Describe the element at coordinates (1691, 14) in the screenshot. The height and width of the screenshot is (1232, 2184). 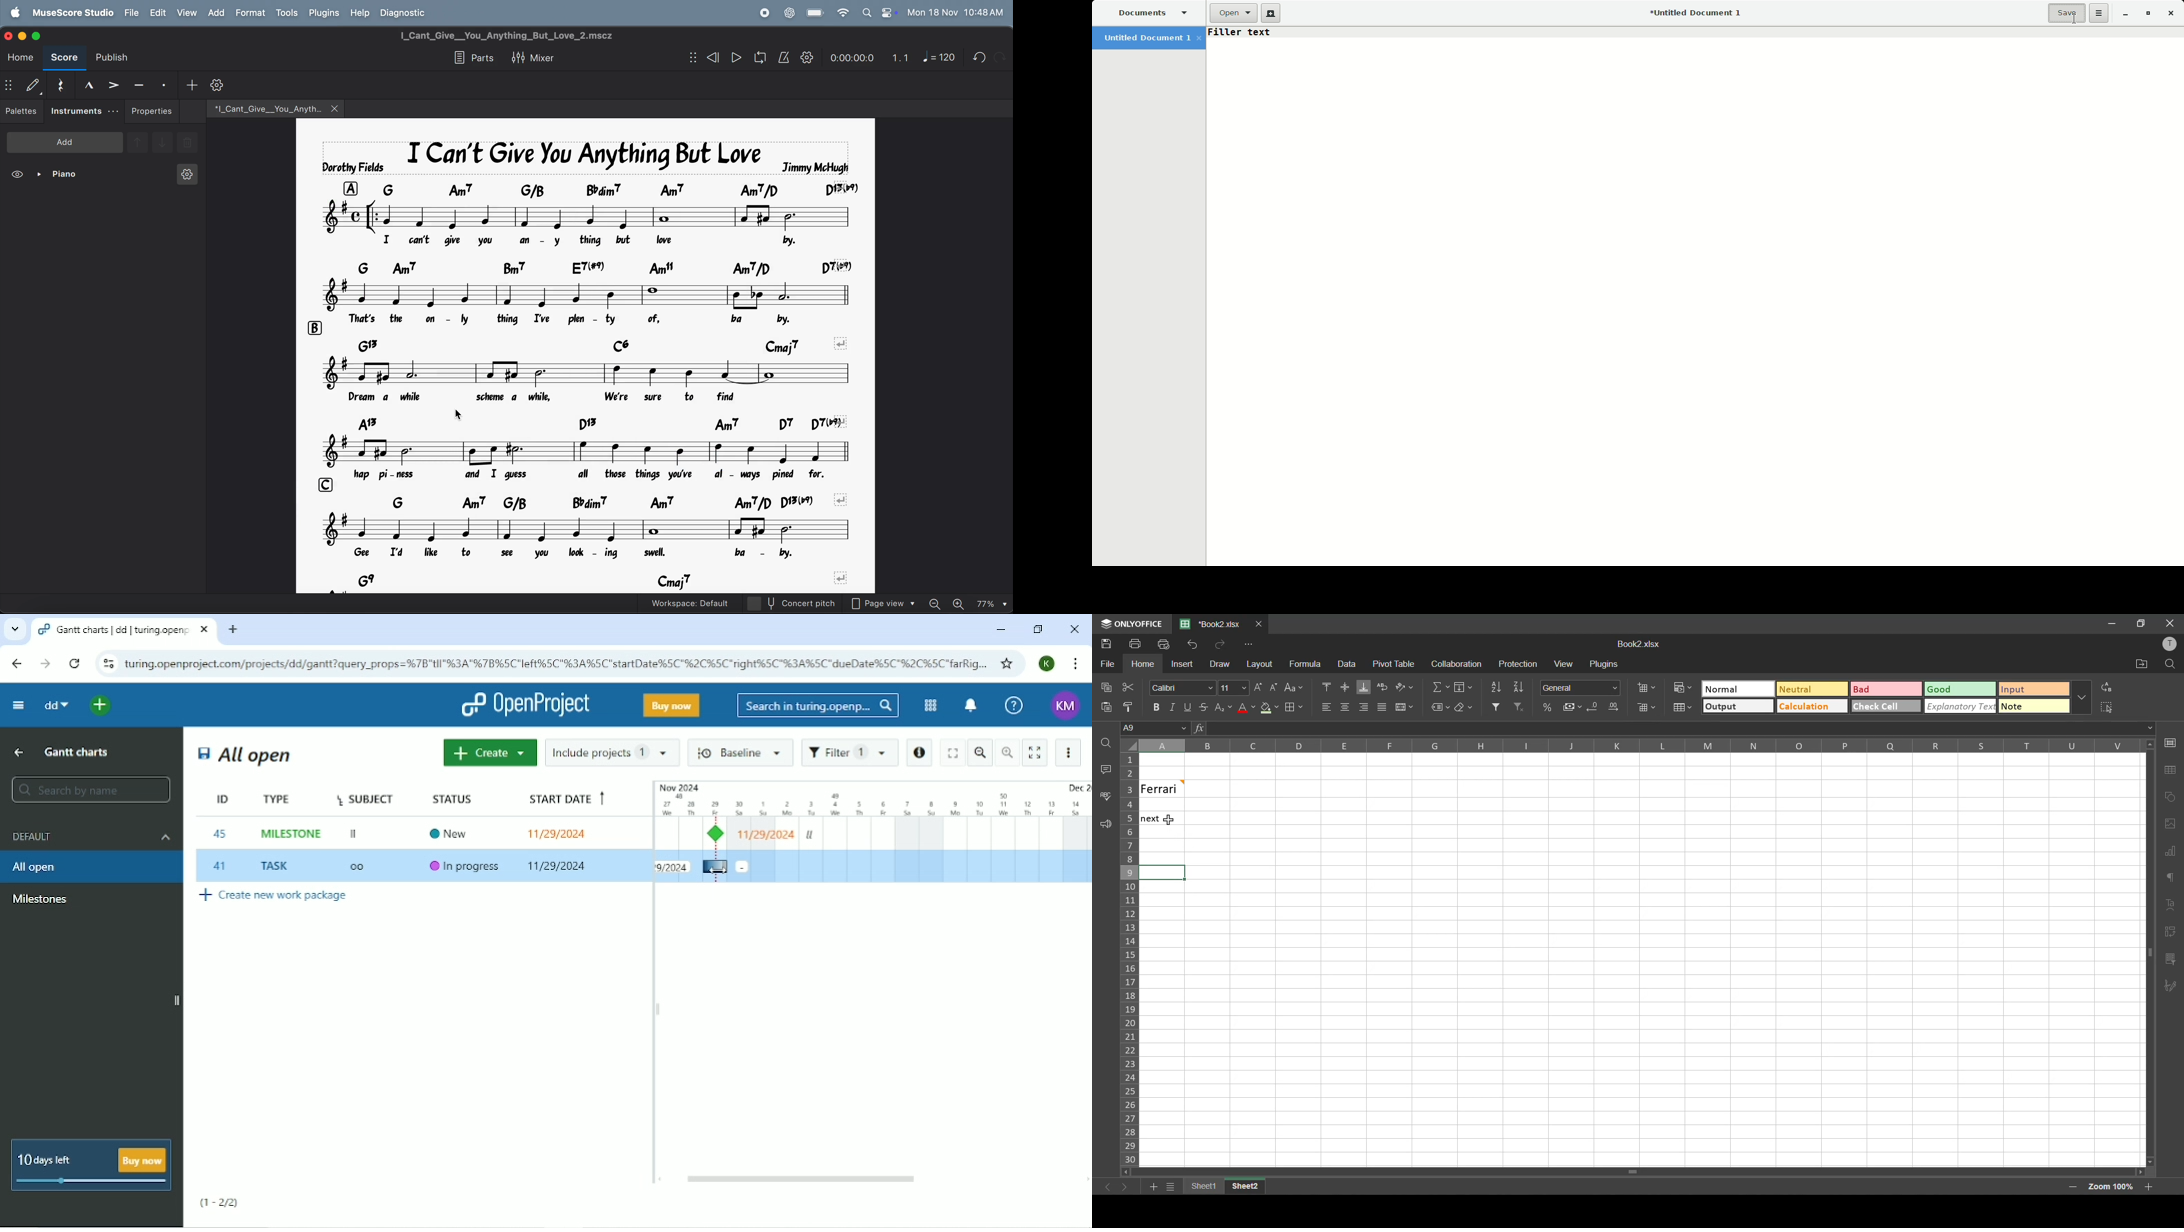
I see `Untitled Document 1` at that location.